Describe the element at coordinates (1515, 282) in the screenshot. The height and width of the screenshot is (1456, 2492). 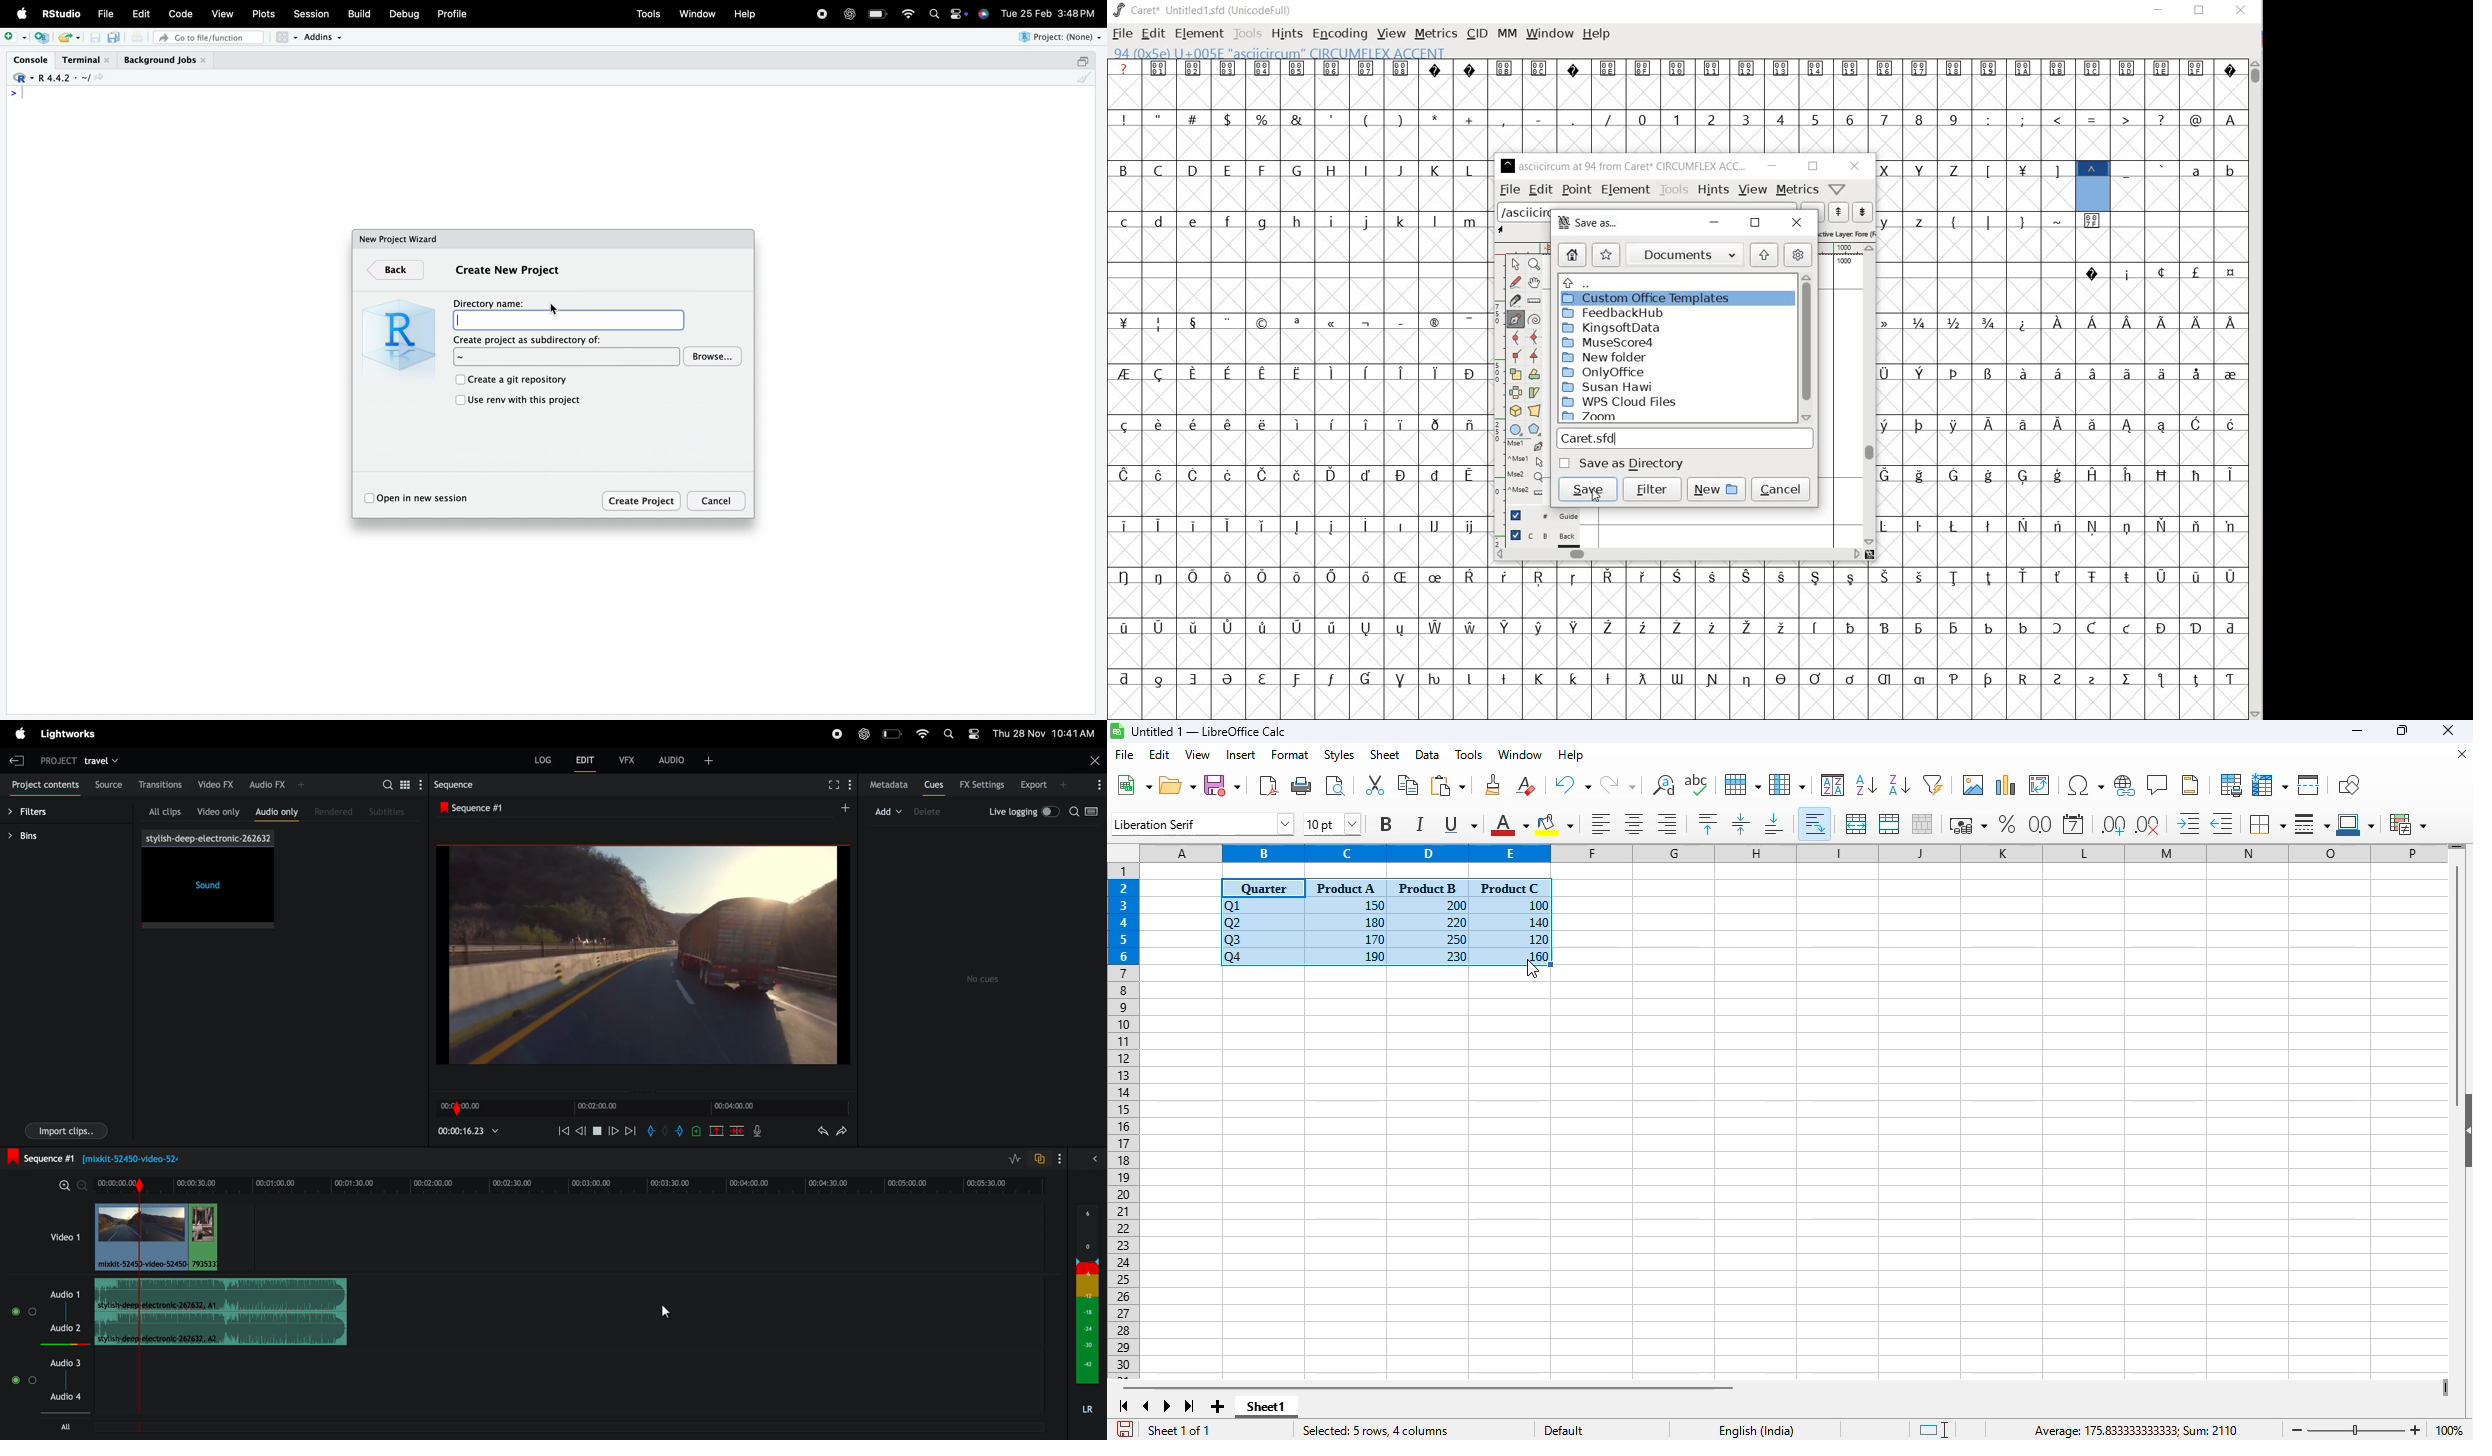
I see `draw a freehand curve` at that location.